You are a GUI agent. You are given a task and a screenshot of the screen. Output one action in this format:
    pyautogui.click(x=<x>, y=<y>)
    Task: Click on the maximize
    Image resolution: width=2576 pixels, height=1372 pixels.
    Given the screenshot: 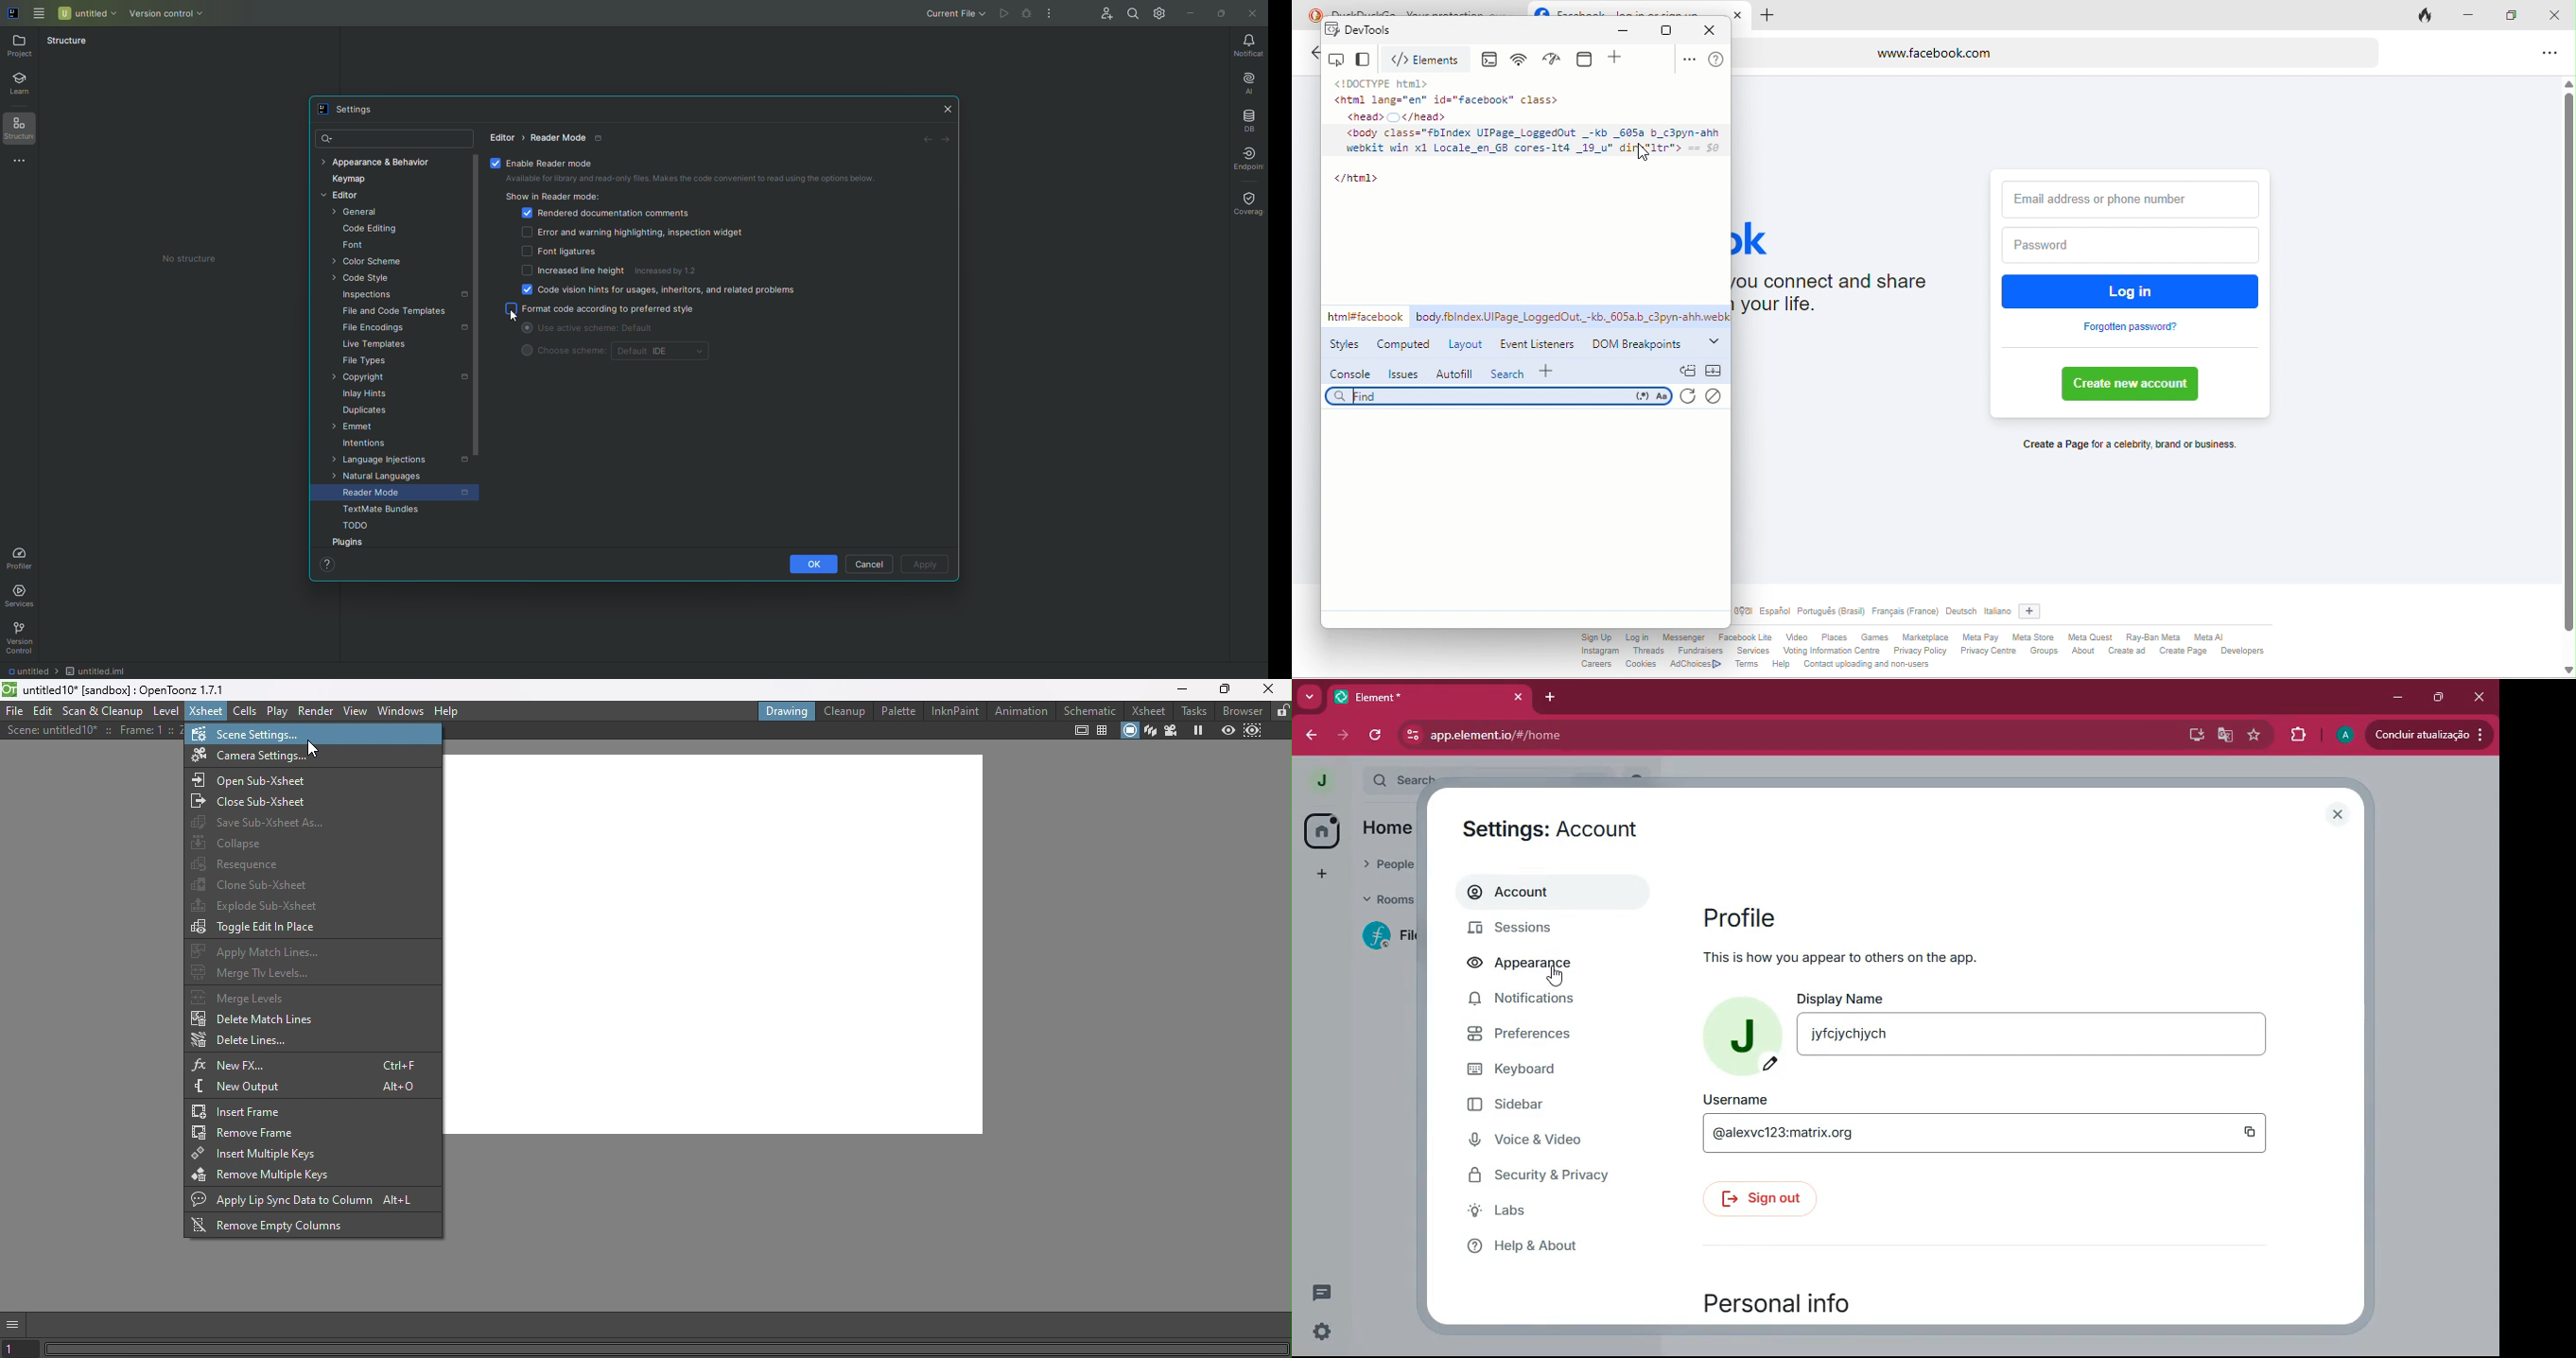 What is the action you would take?
    pyautogui.click(x=2438, y=698)
    